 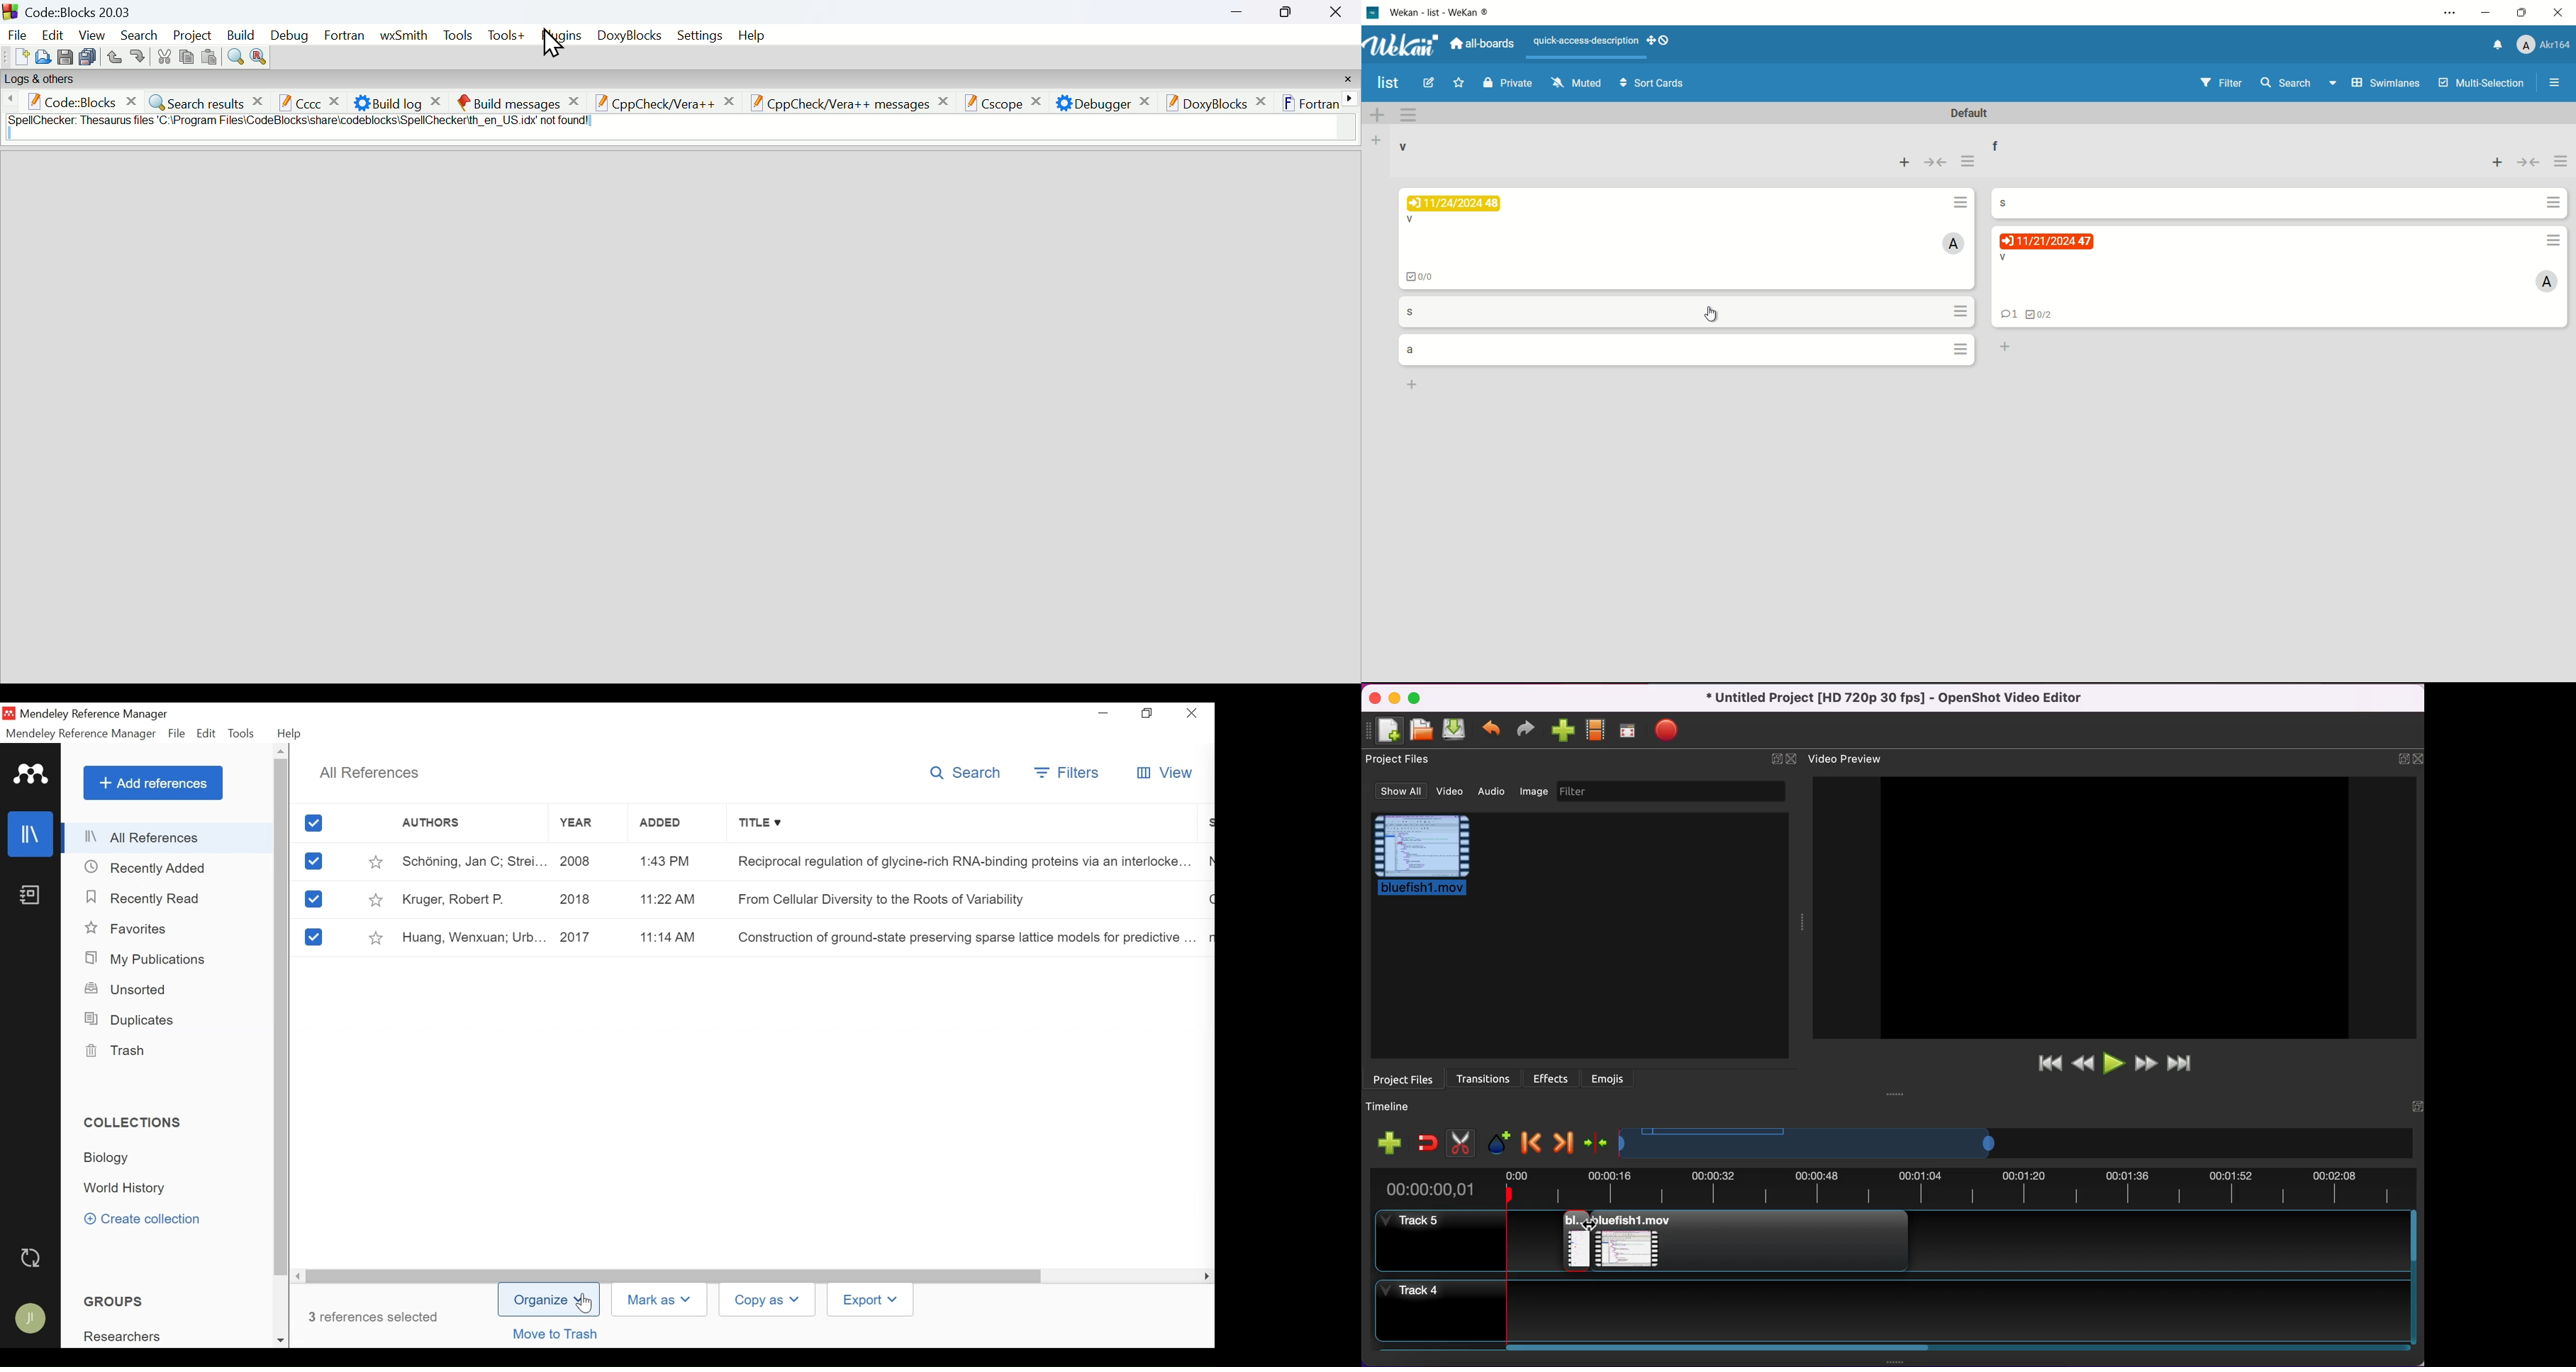 What do you see at coordinates (16, 35) in the screenshot?
I see `File` at bounding box center [16, 35].